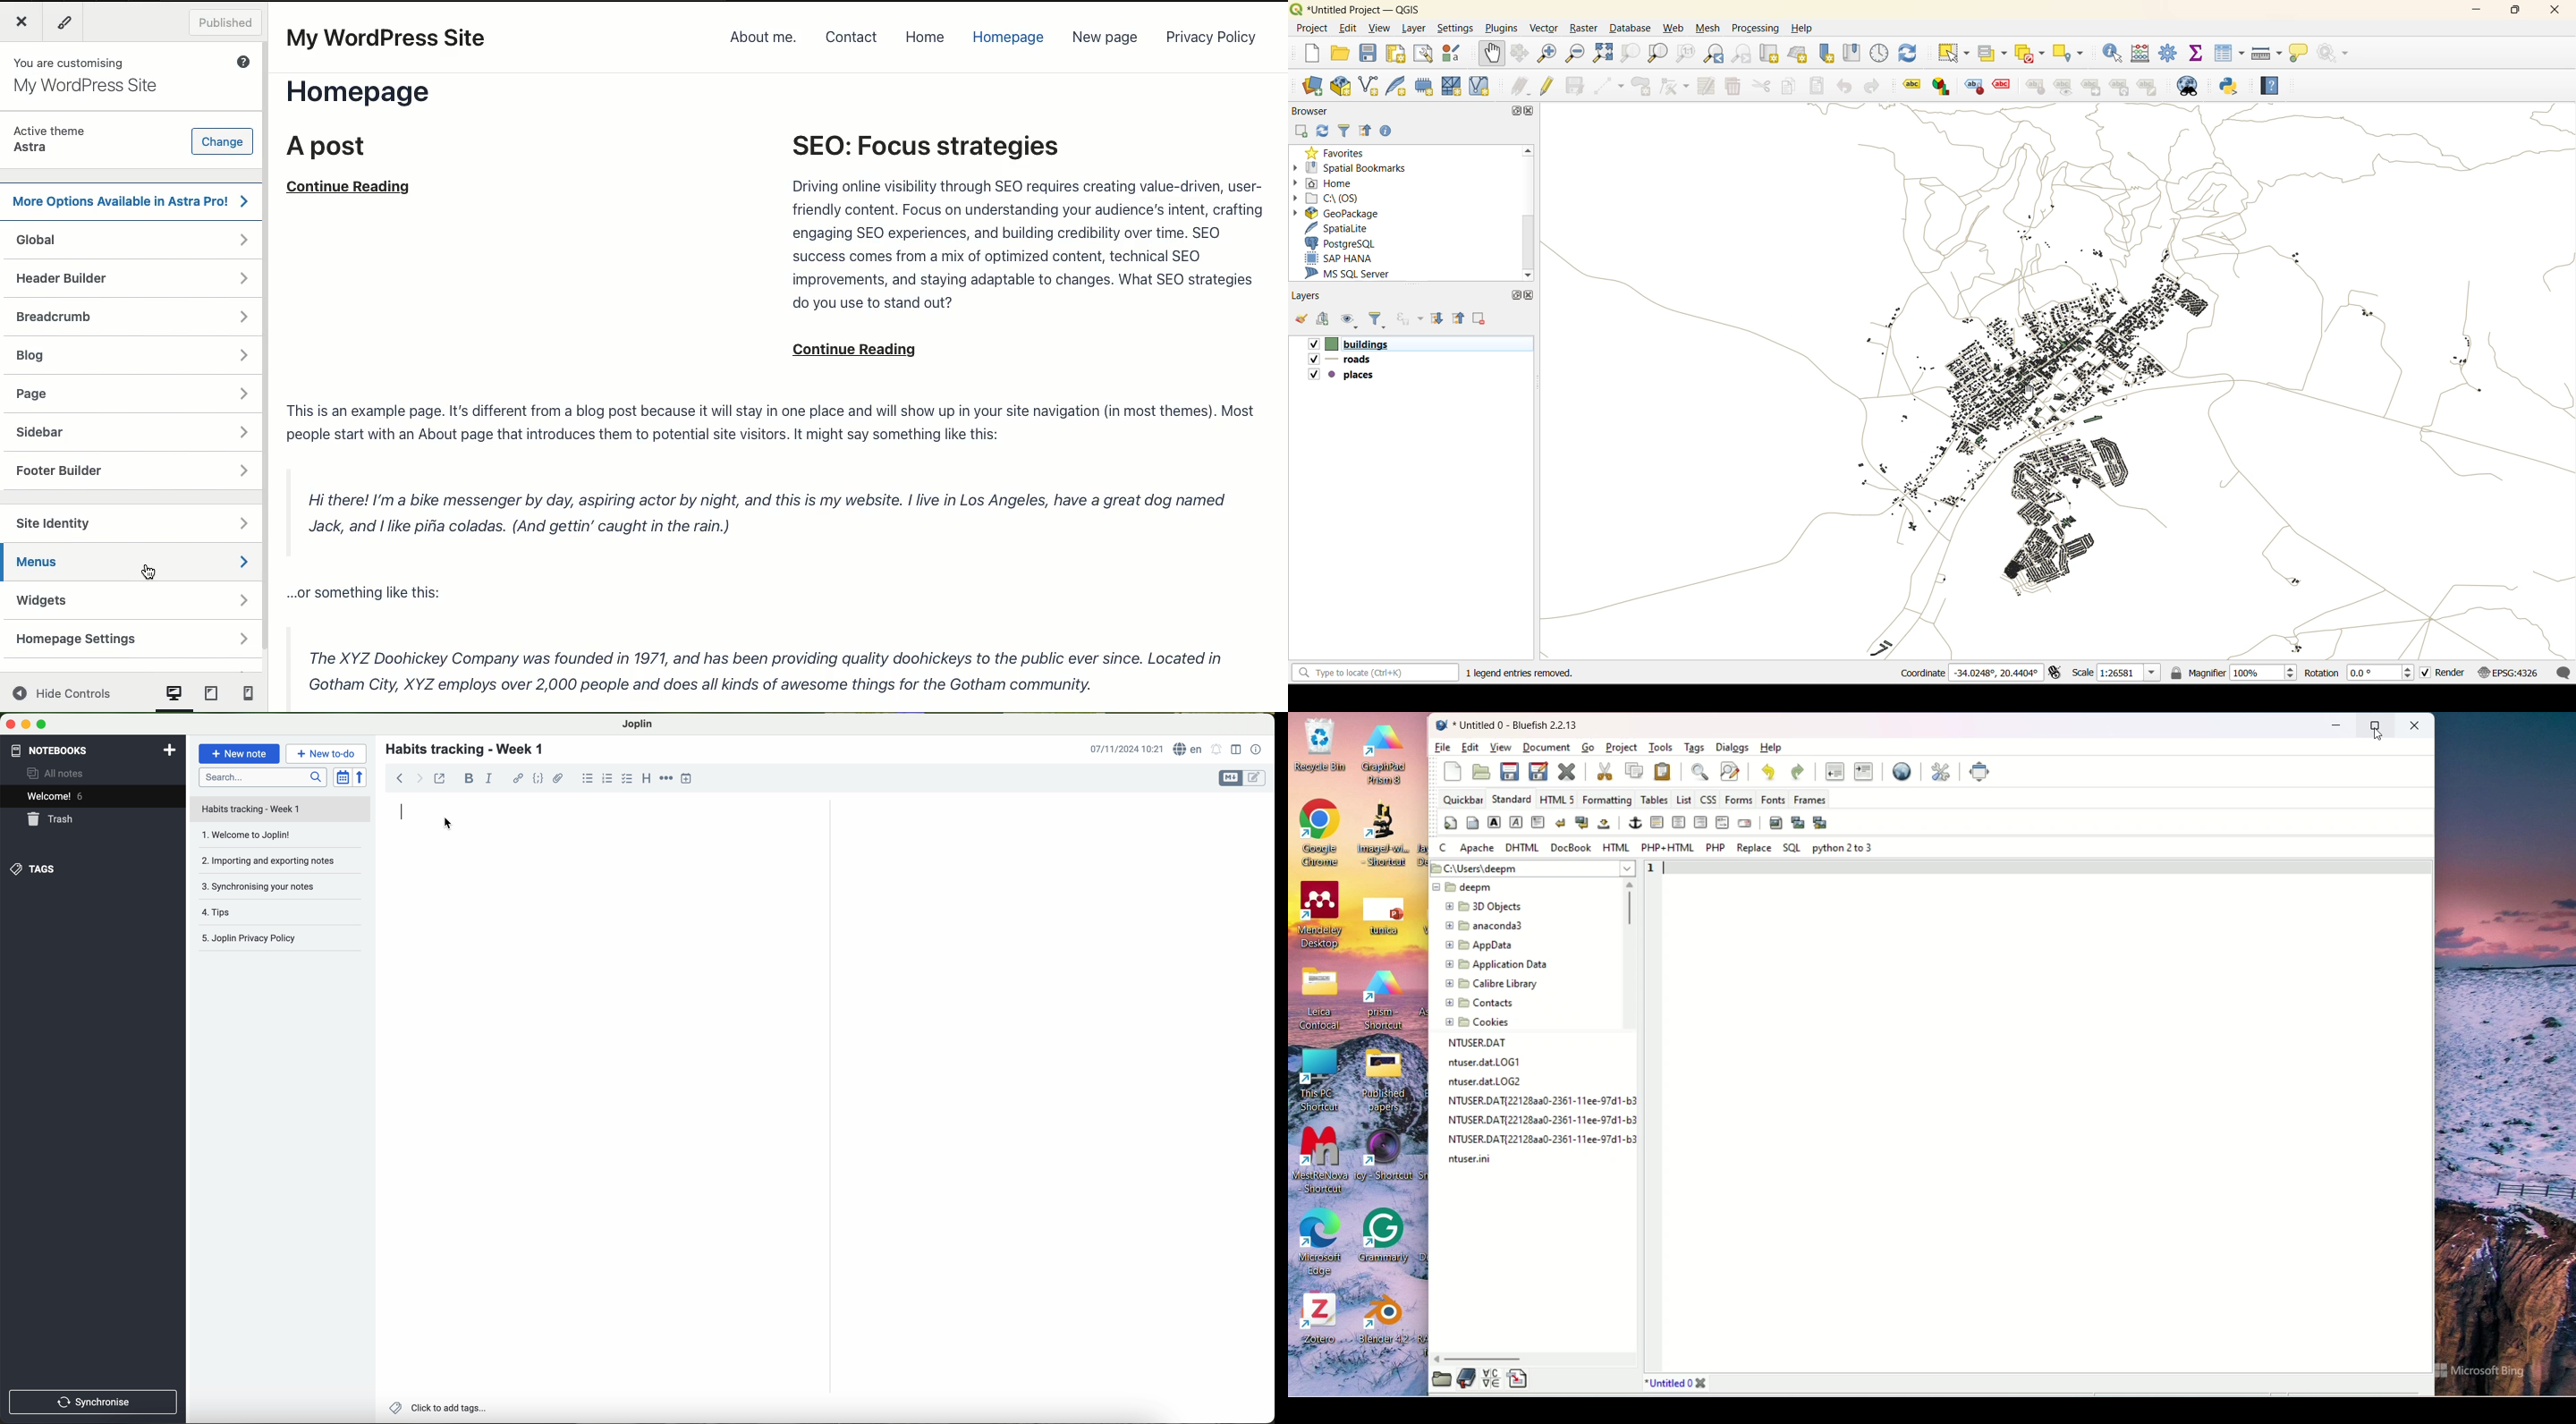 The height and width of the screenshot is (1428, 2576). I want to click on show tips, so click(2298, 54).